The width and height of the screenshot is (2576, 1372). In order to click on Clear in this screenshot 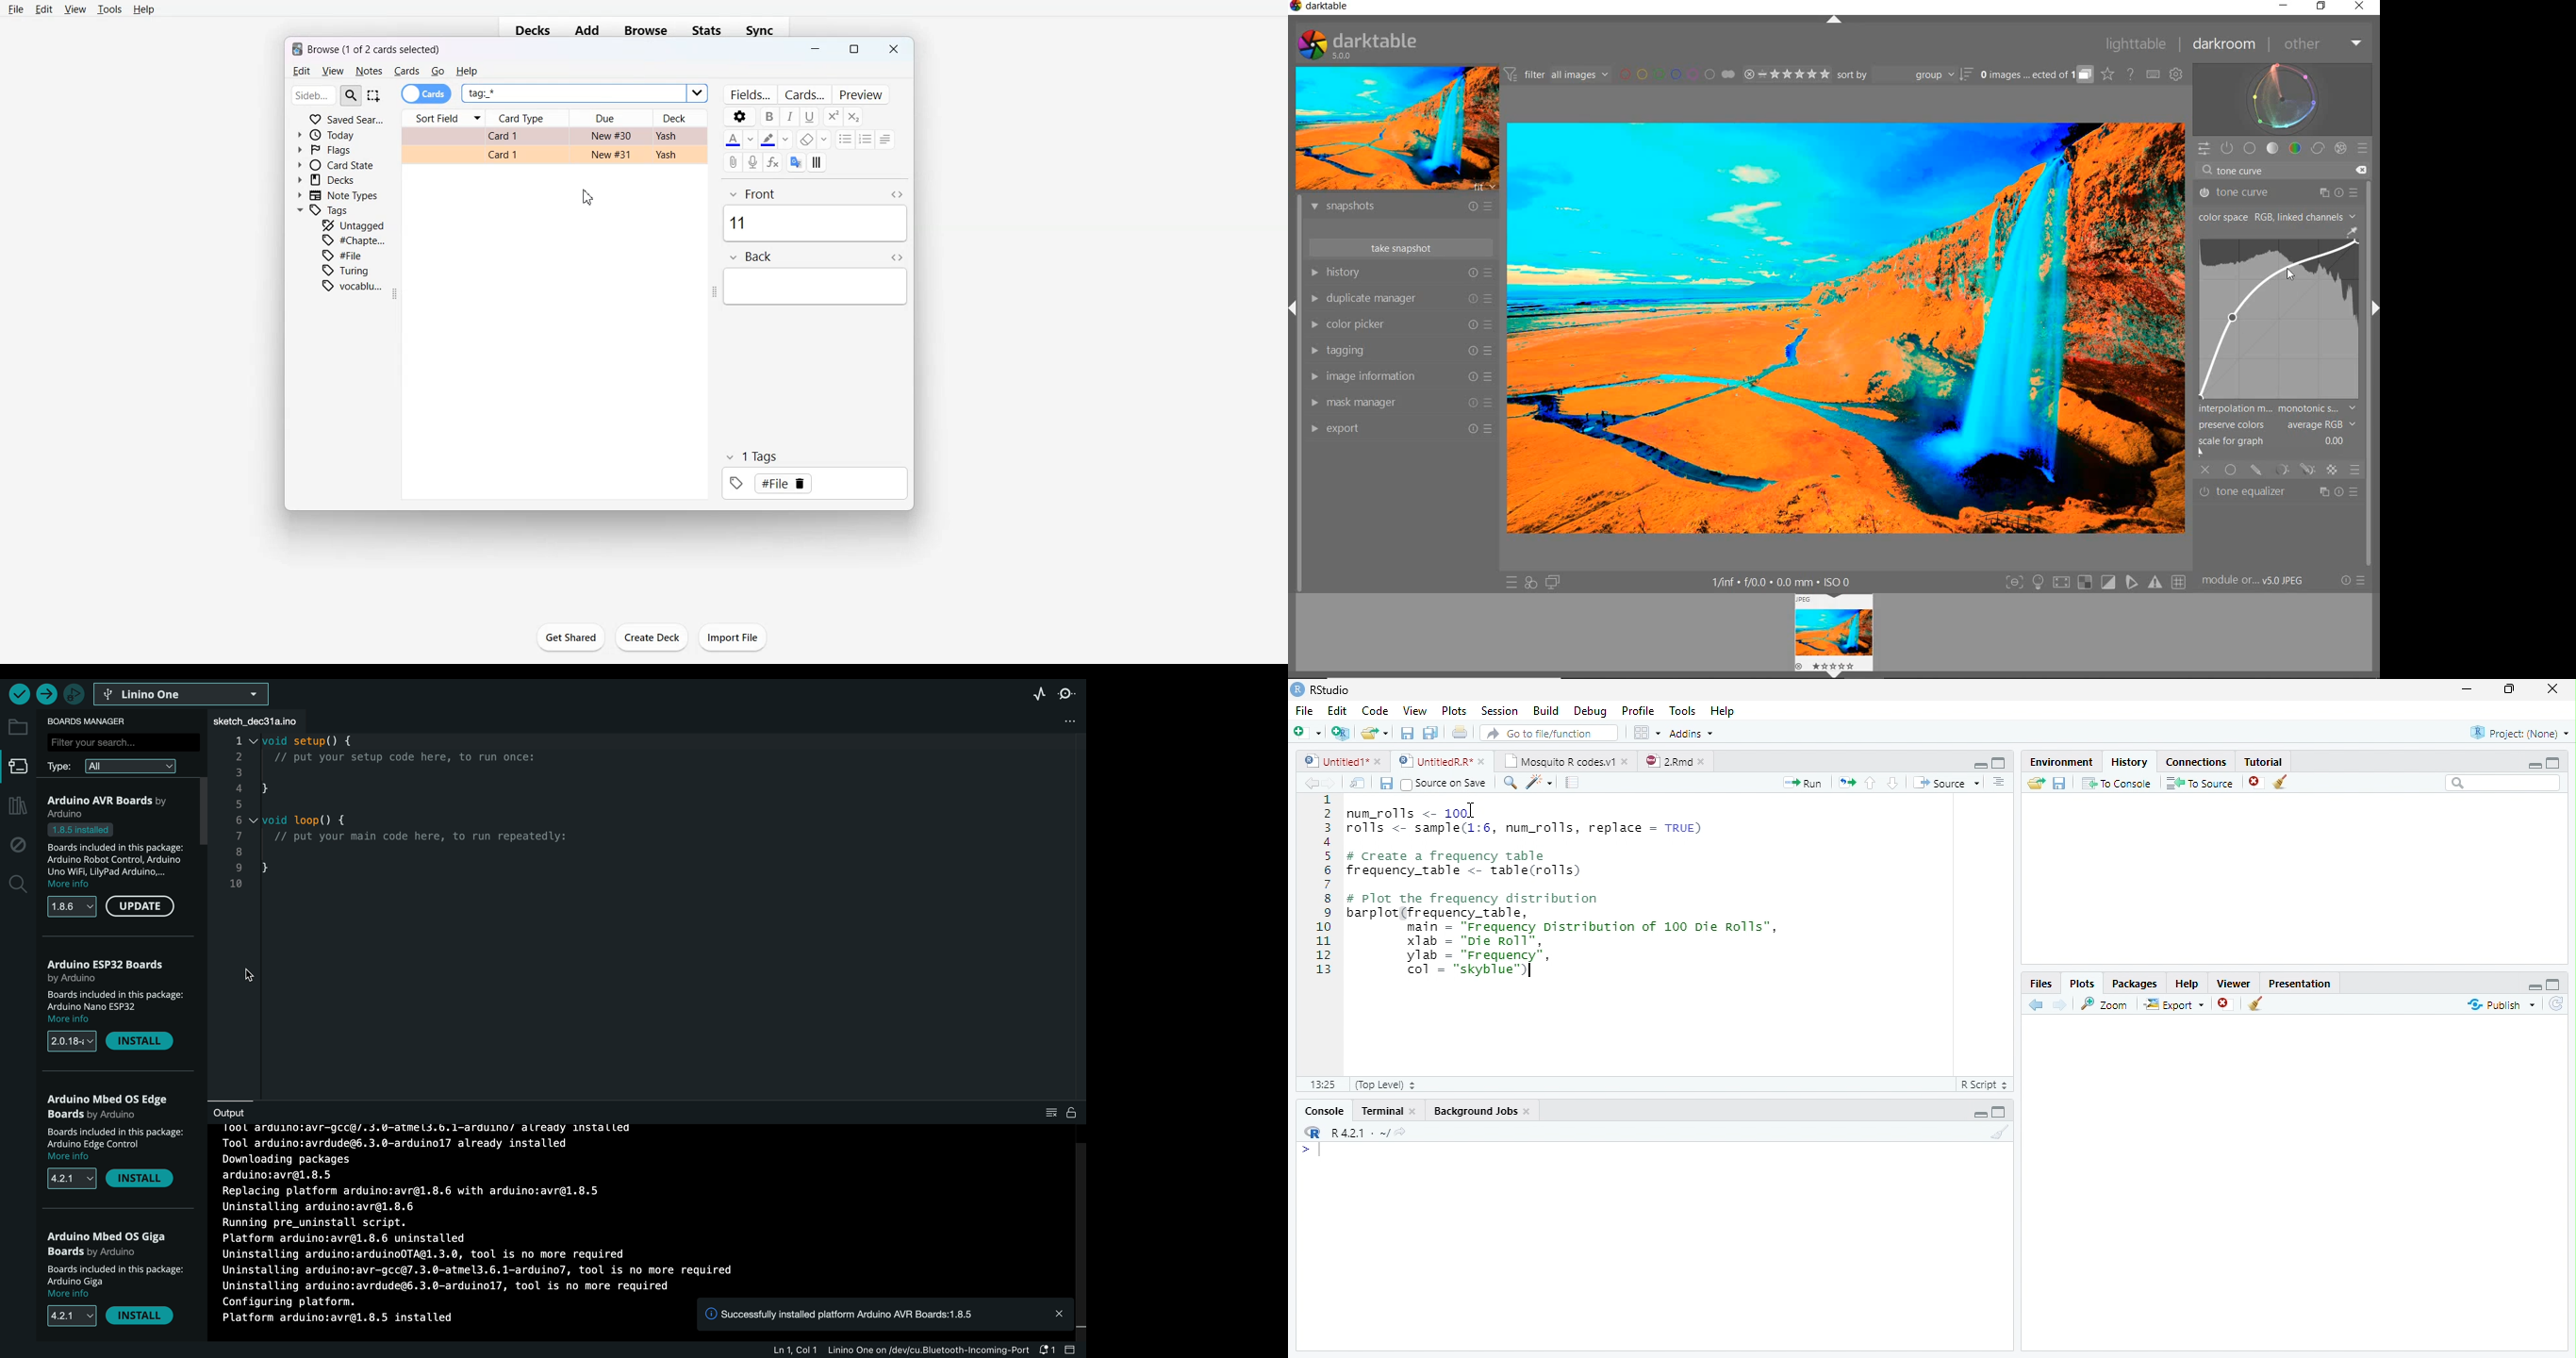, I will do `click(2281, 782)`.